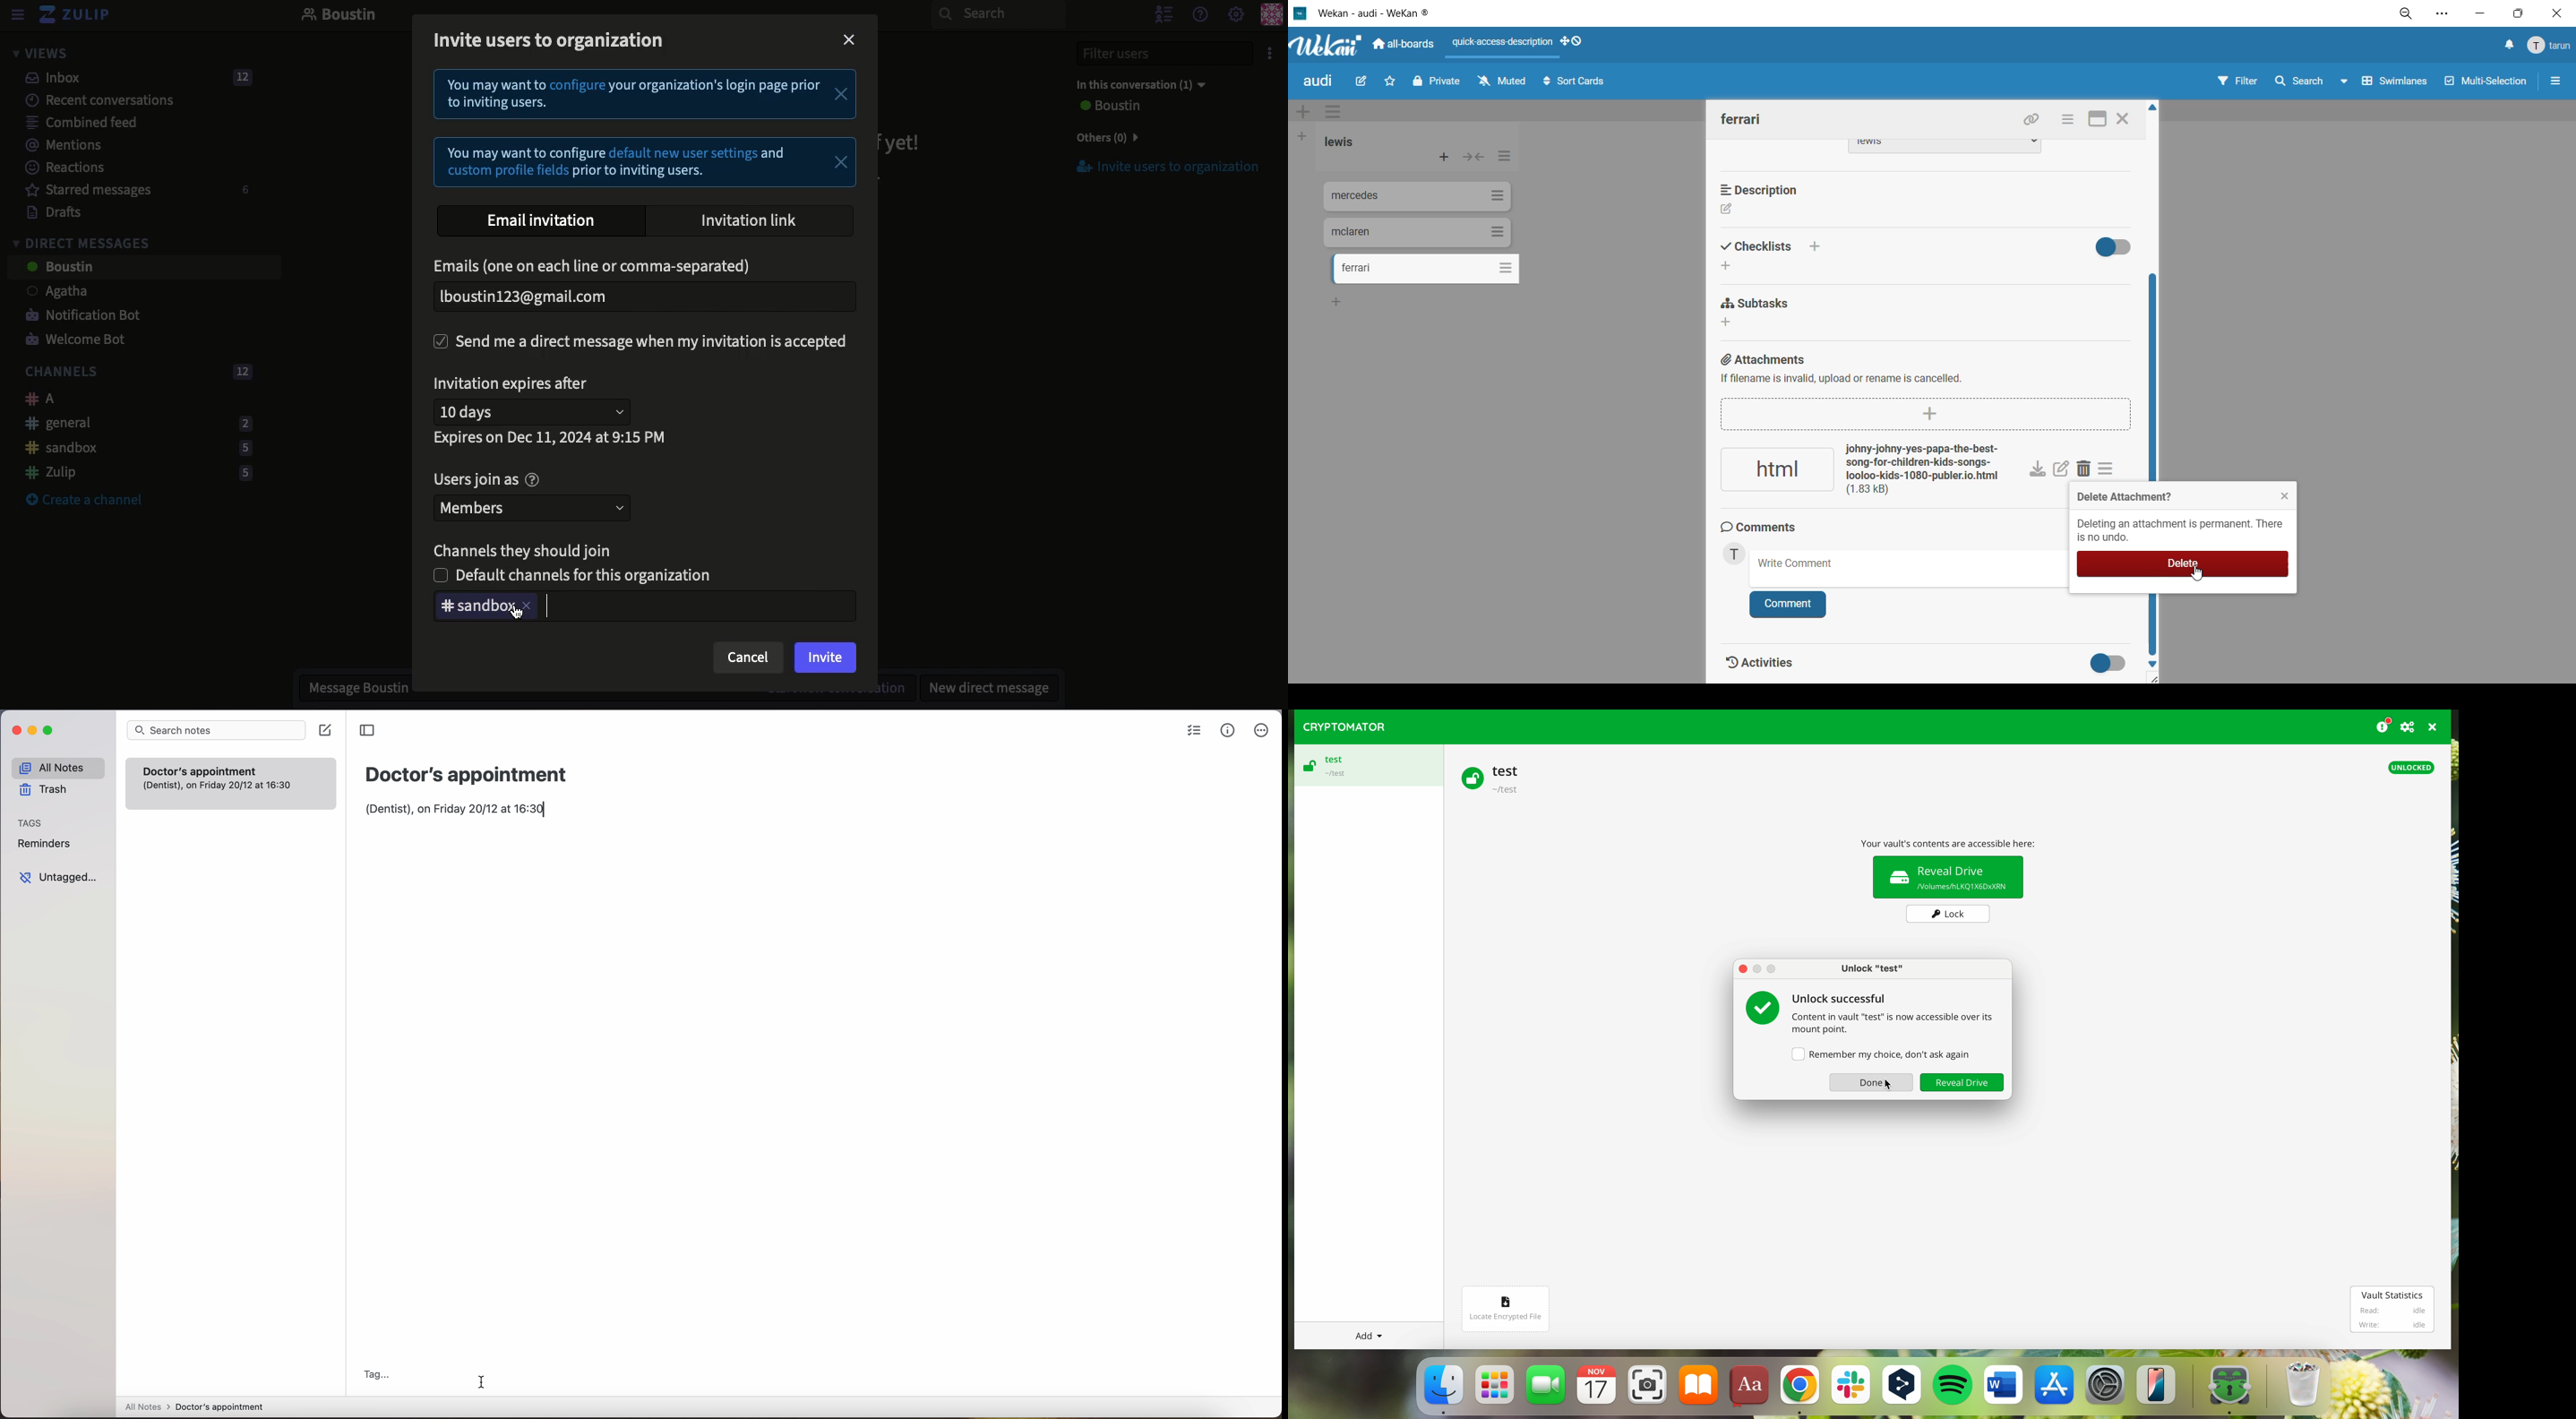  What do you see at coordinates (16, 15) in the screenshot?
I see `View menu` at bounding box center [16, 15].